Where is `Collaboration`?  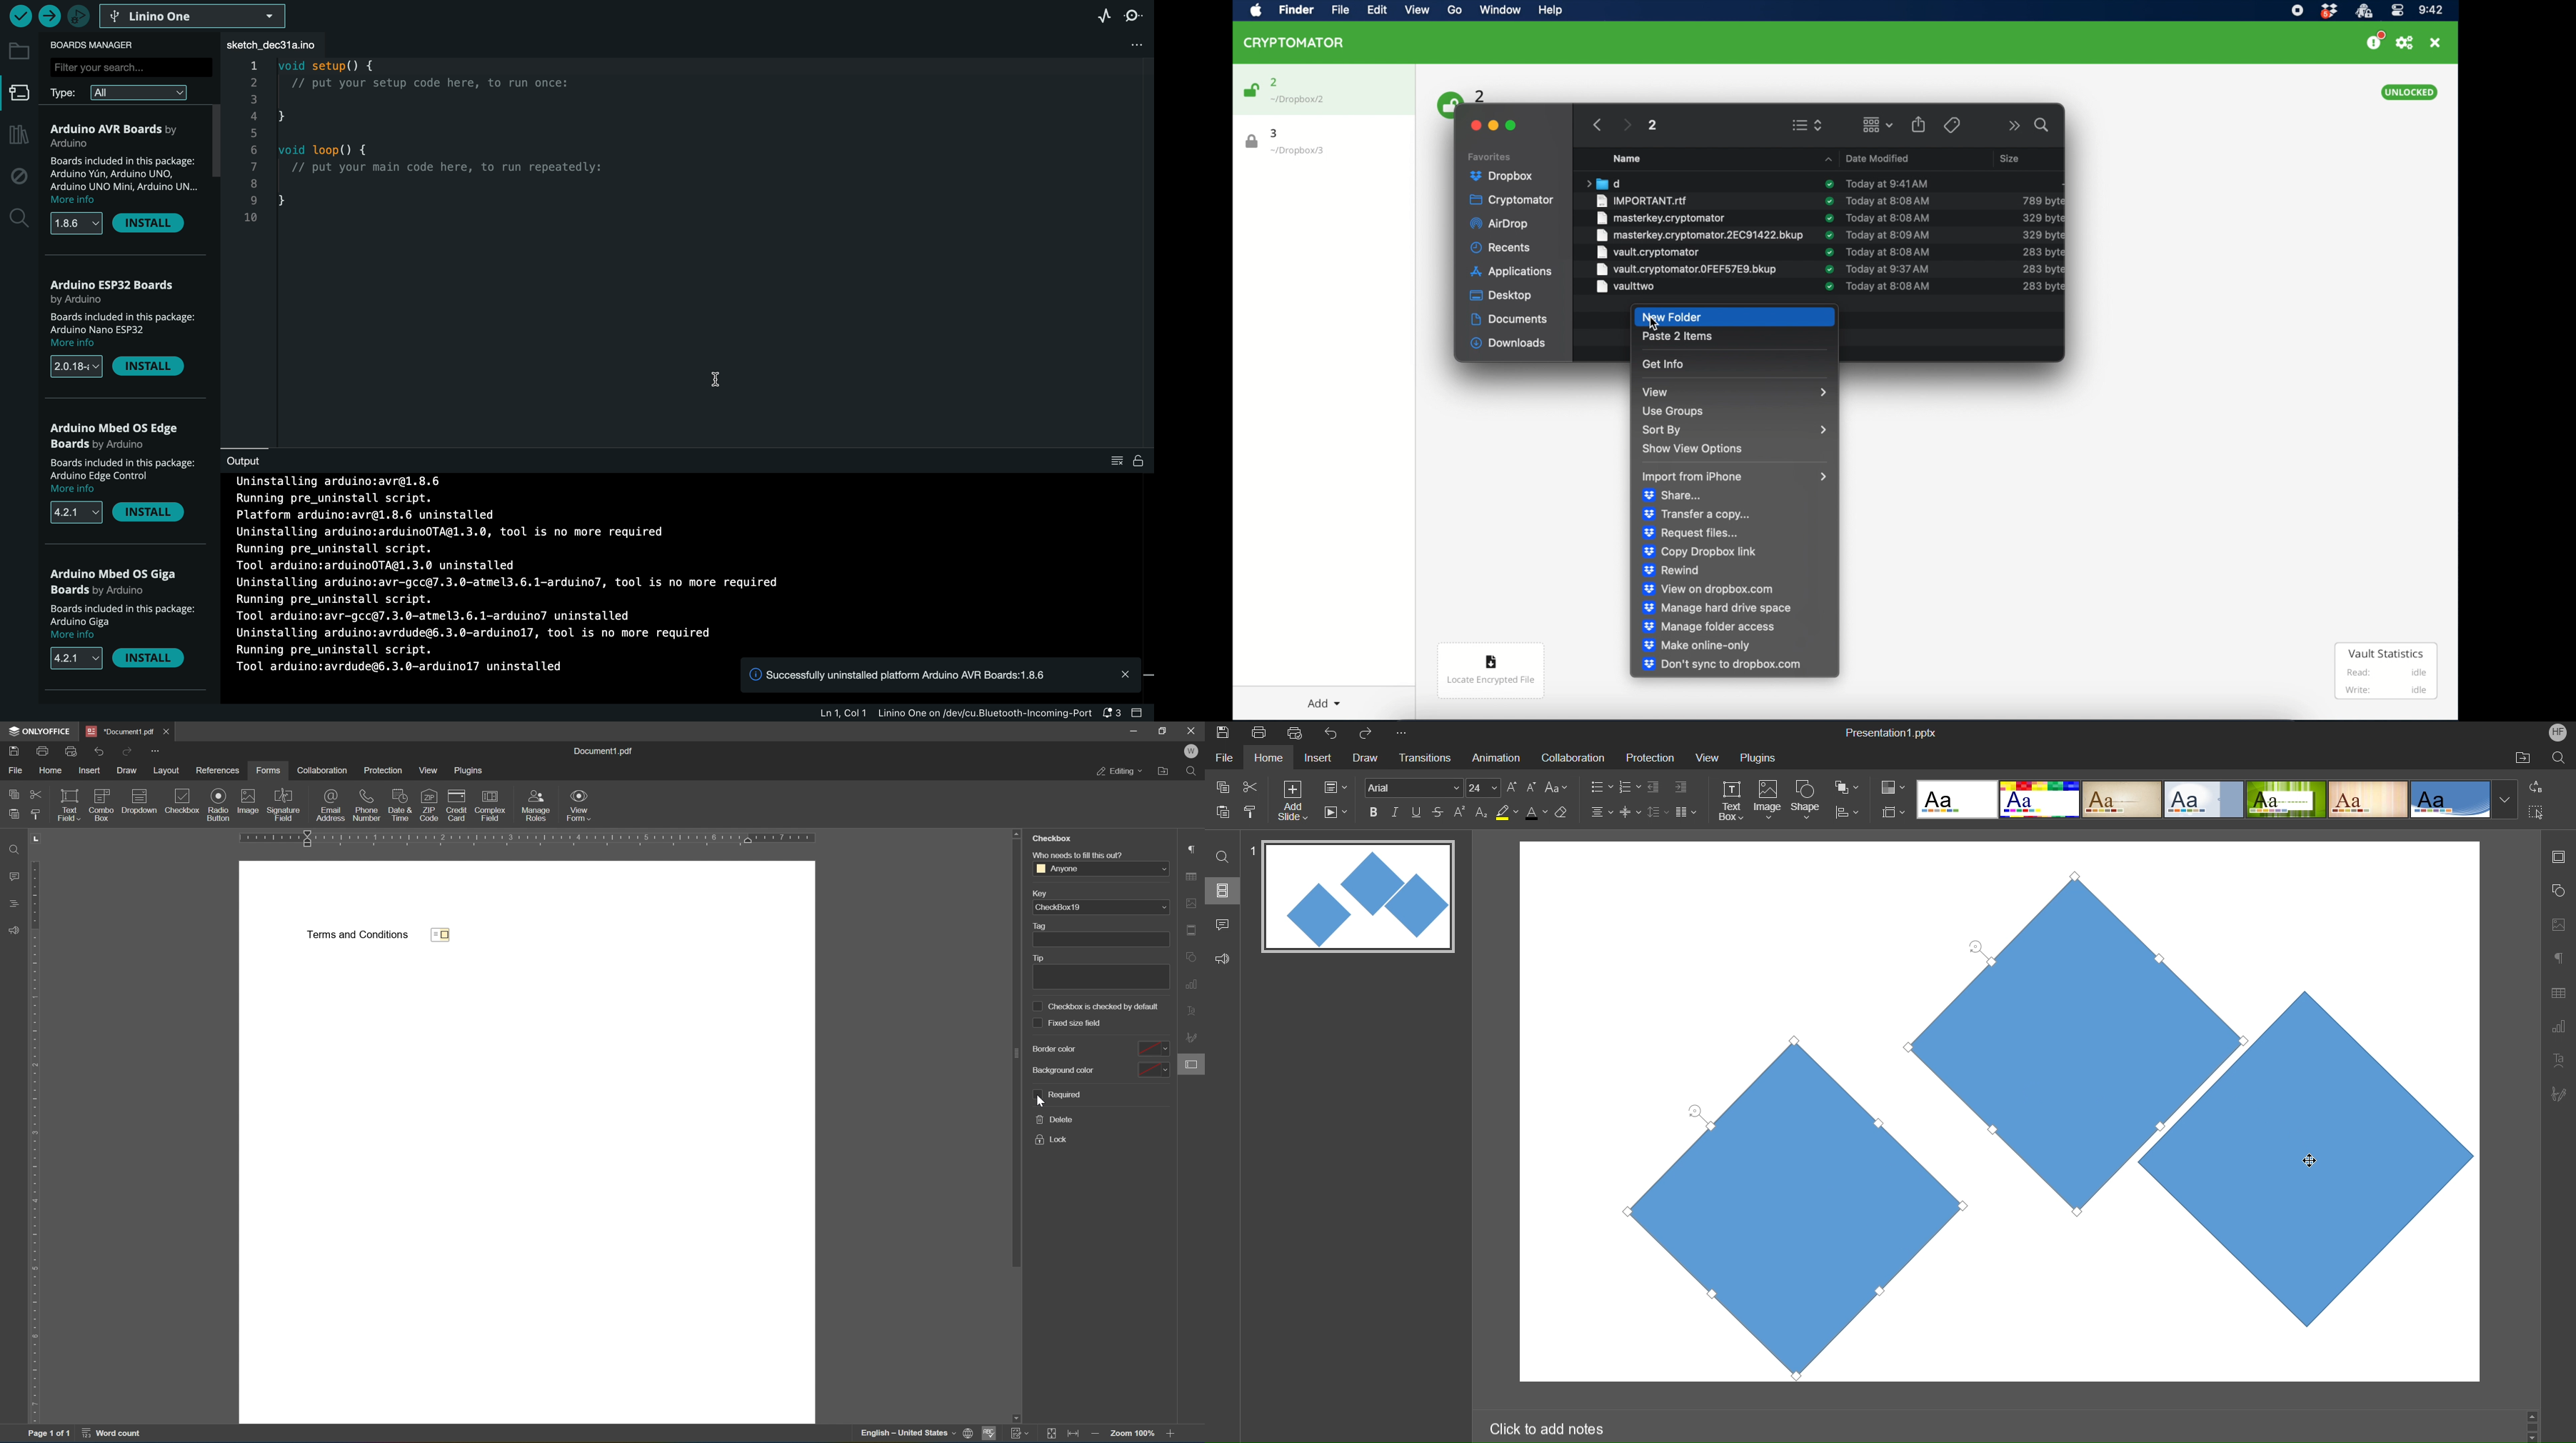 Collaboration is located at coordinates (1570, 758).